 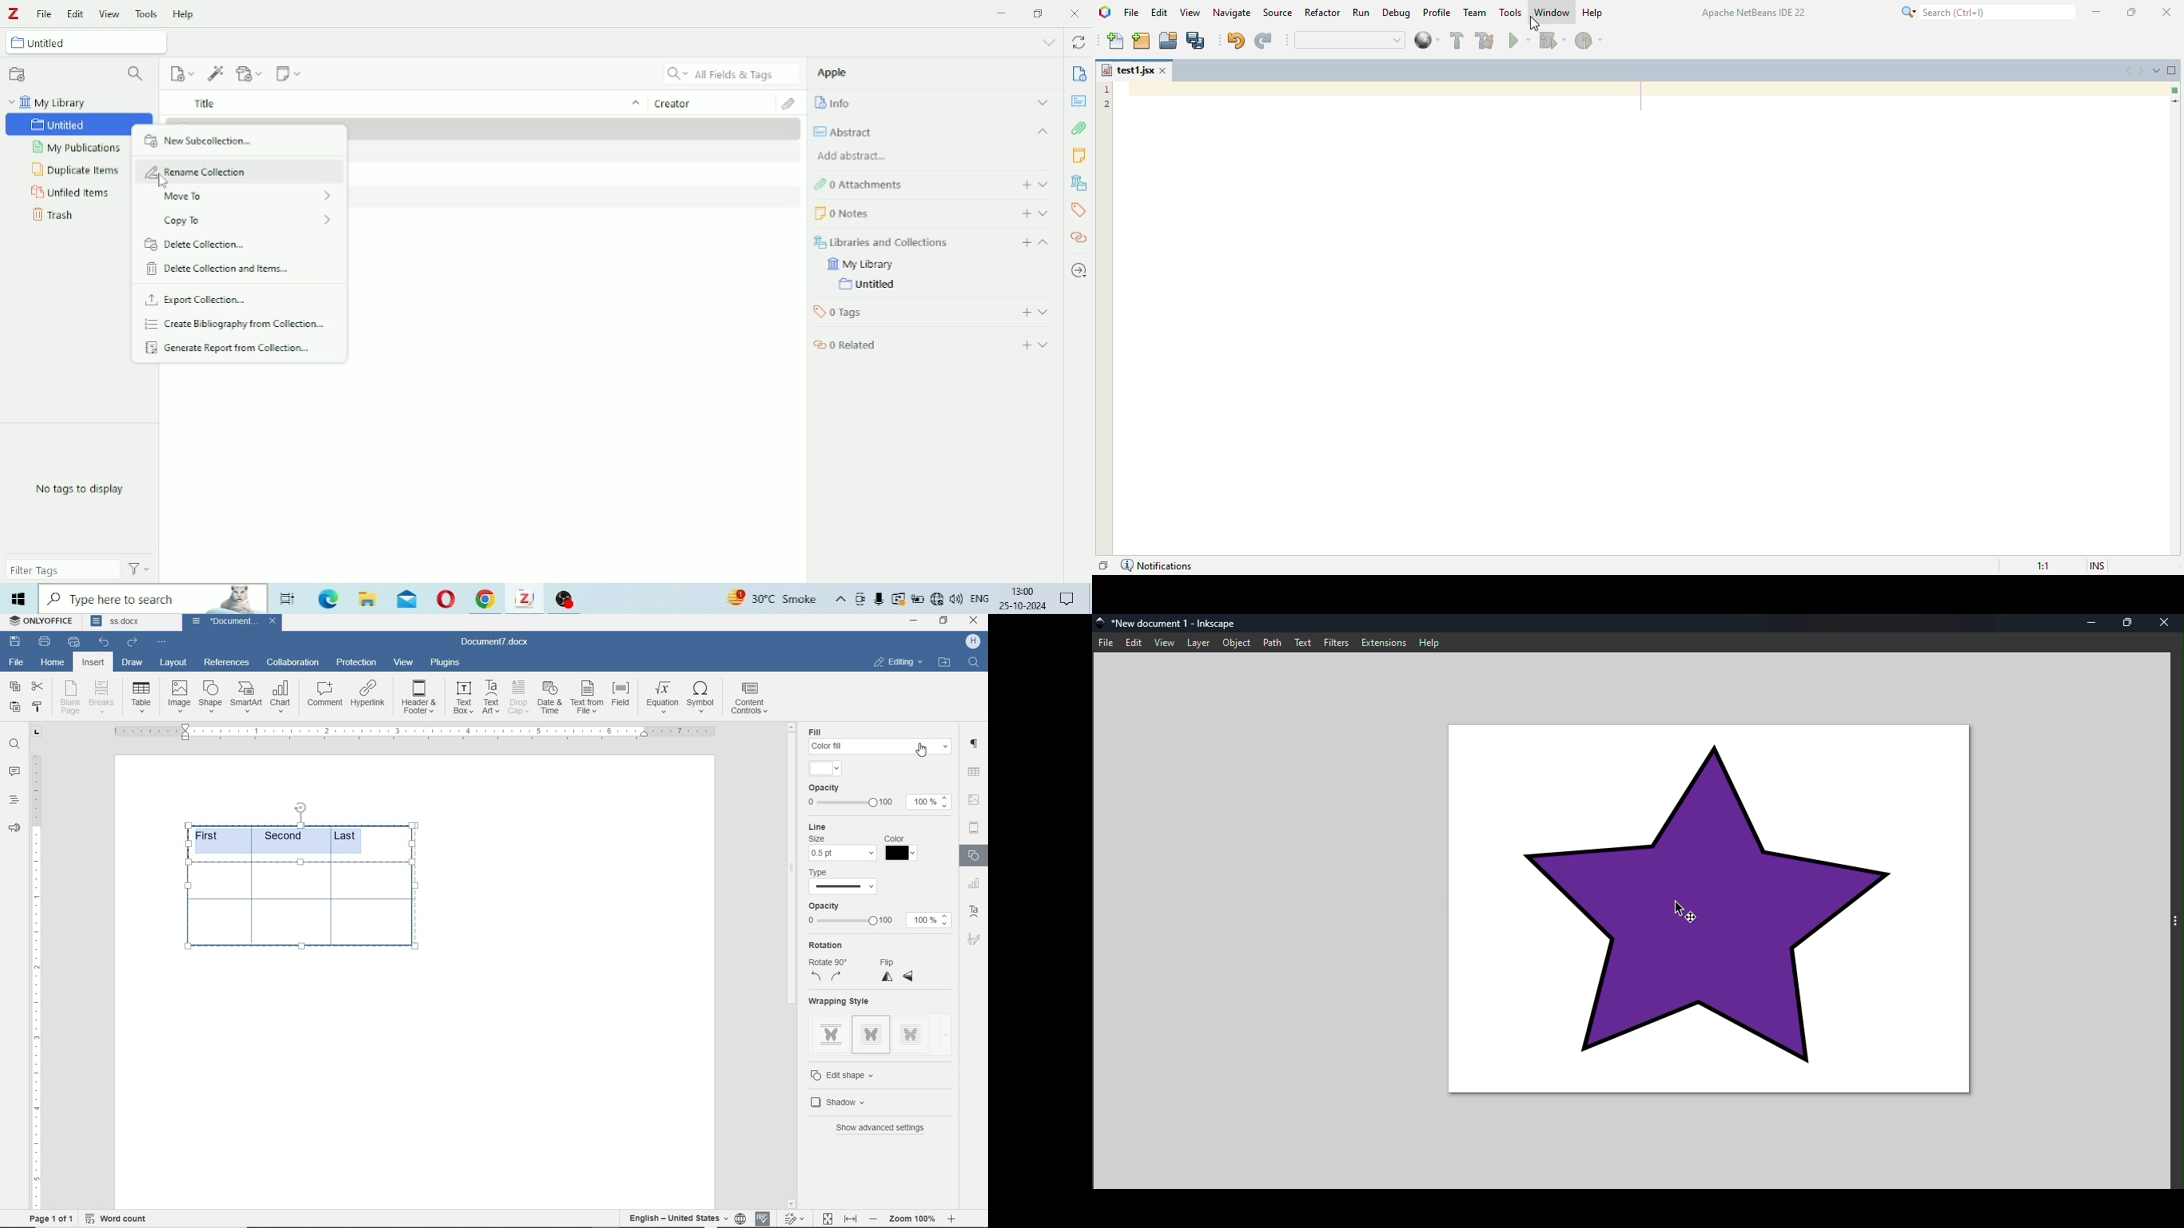 I want to click on Untitled, so click(x=870, y=285).